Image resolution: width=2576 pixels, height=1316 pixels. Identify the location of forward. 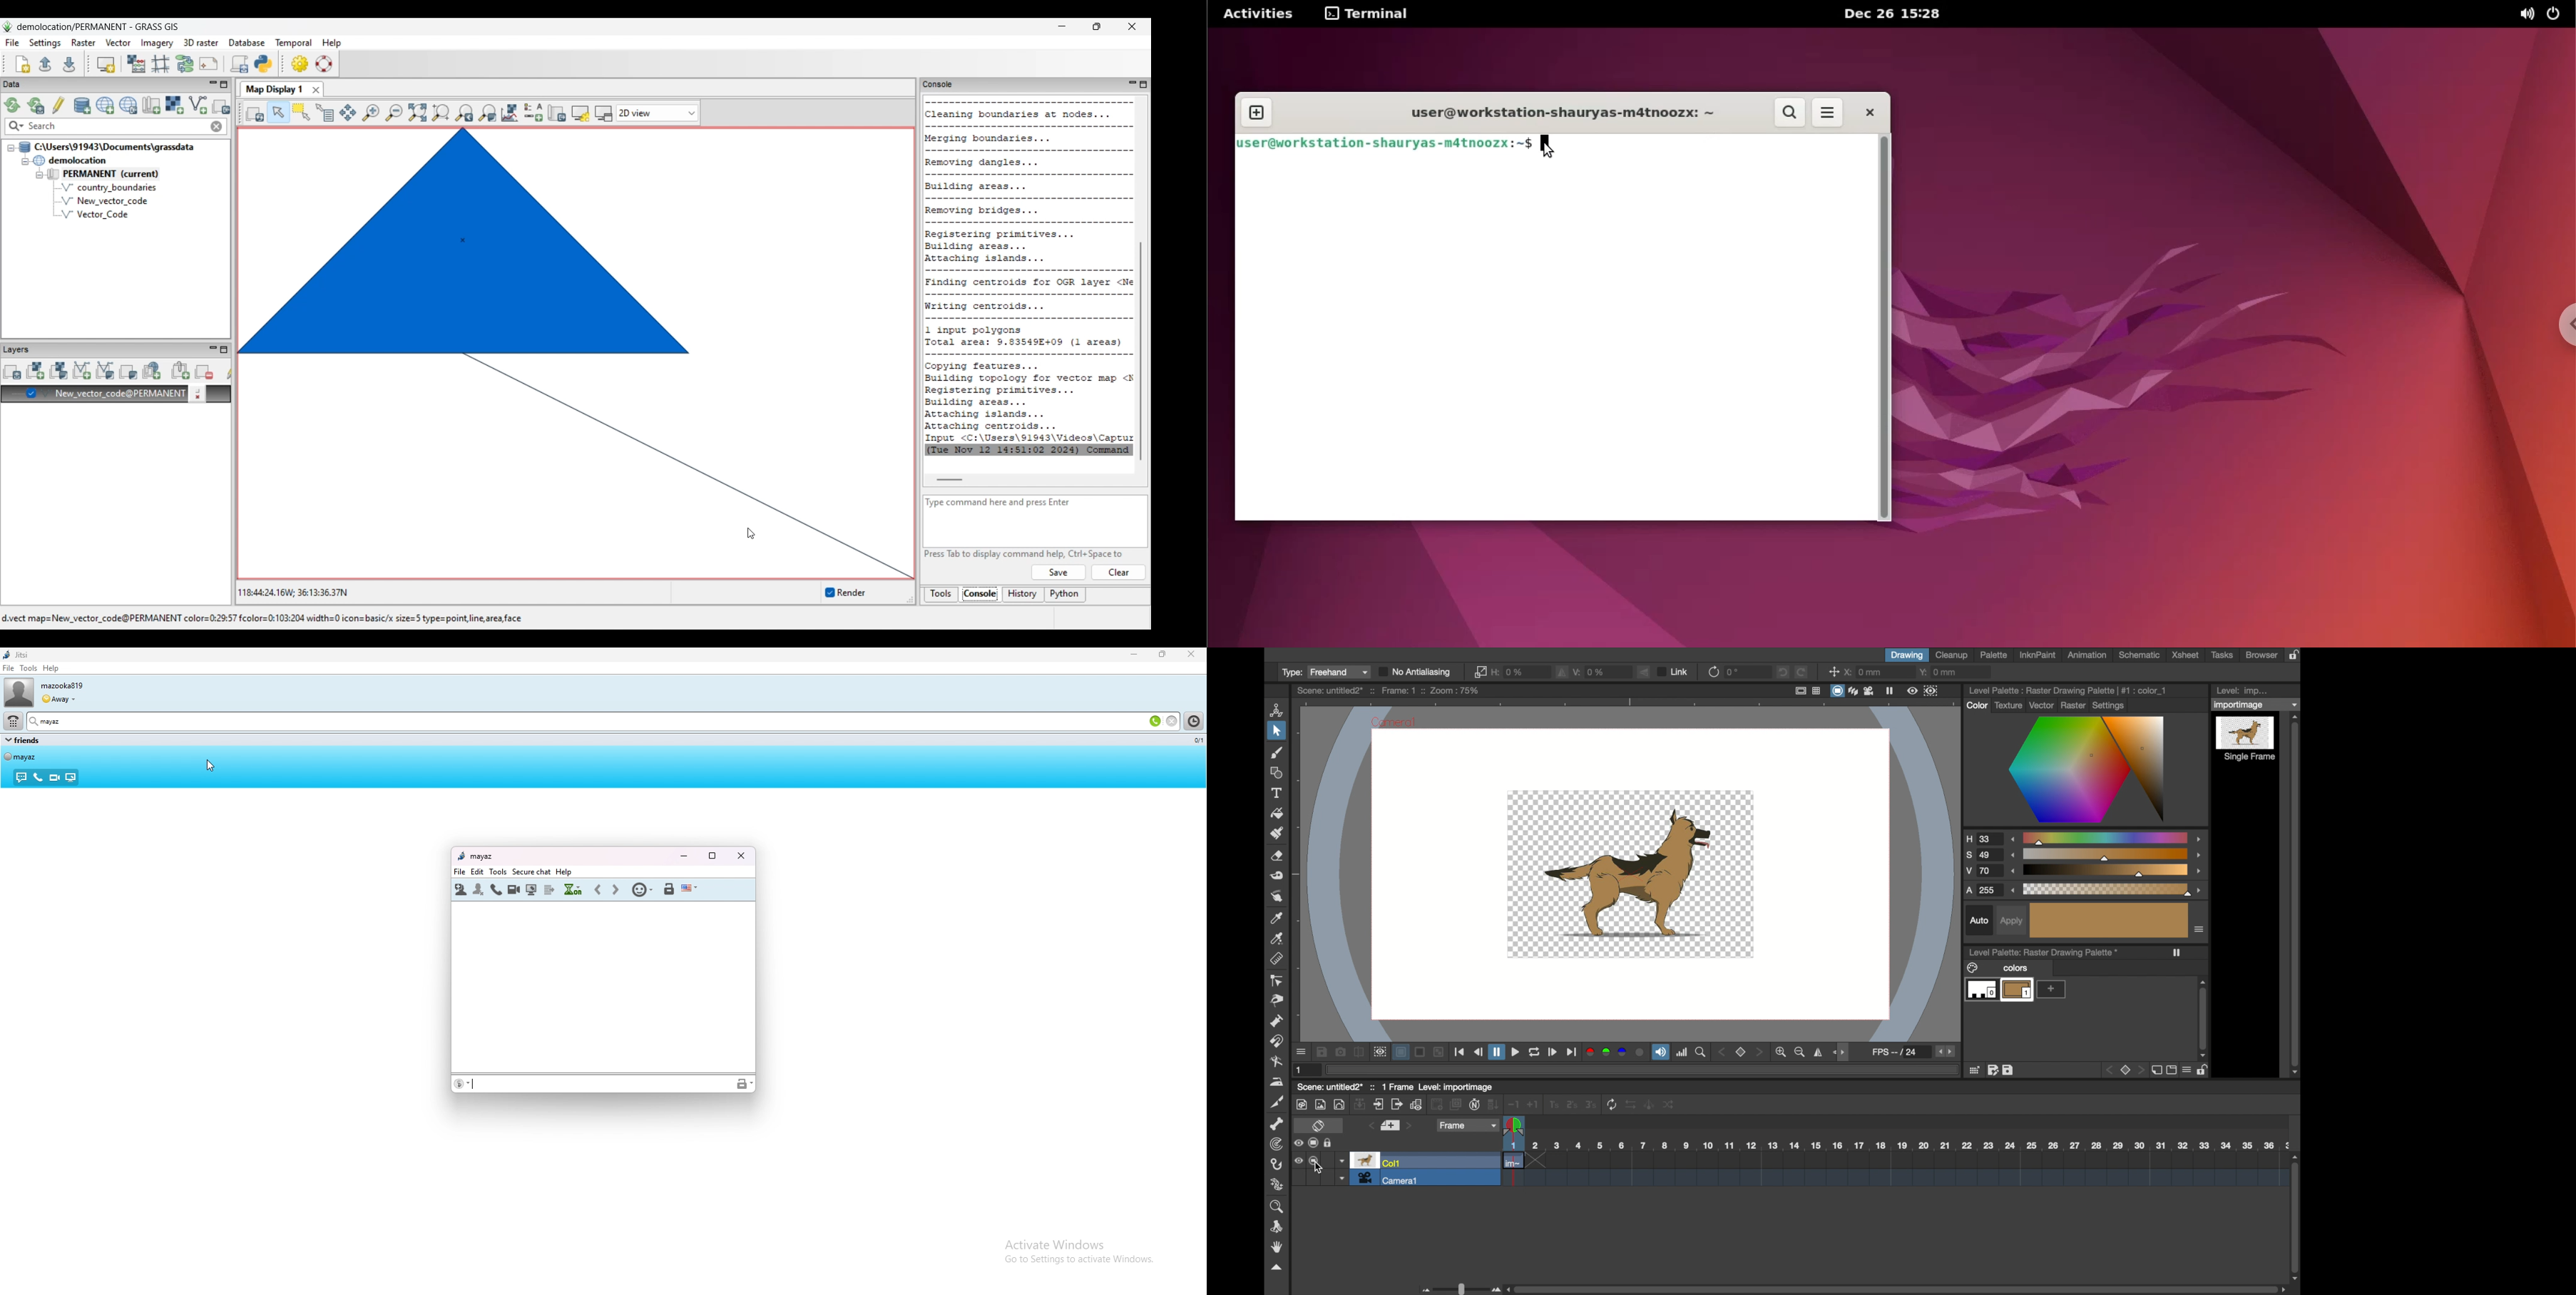
(1515, 1052).